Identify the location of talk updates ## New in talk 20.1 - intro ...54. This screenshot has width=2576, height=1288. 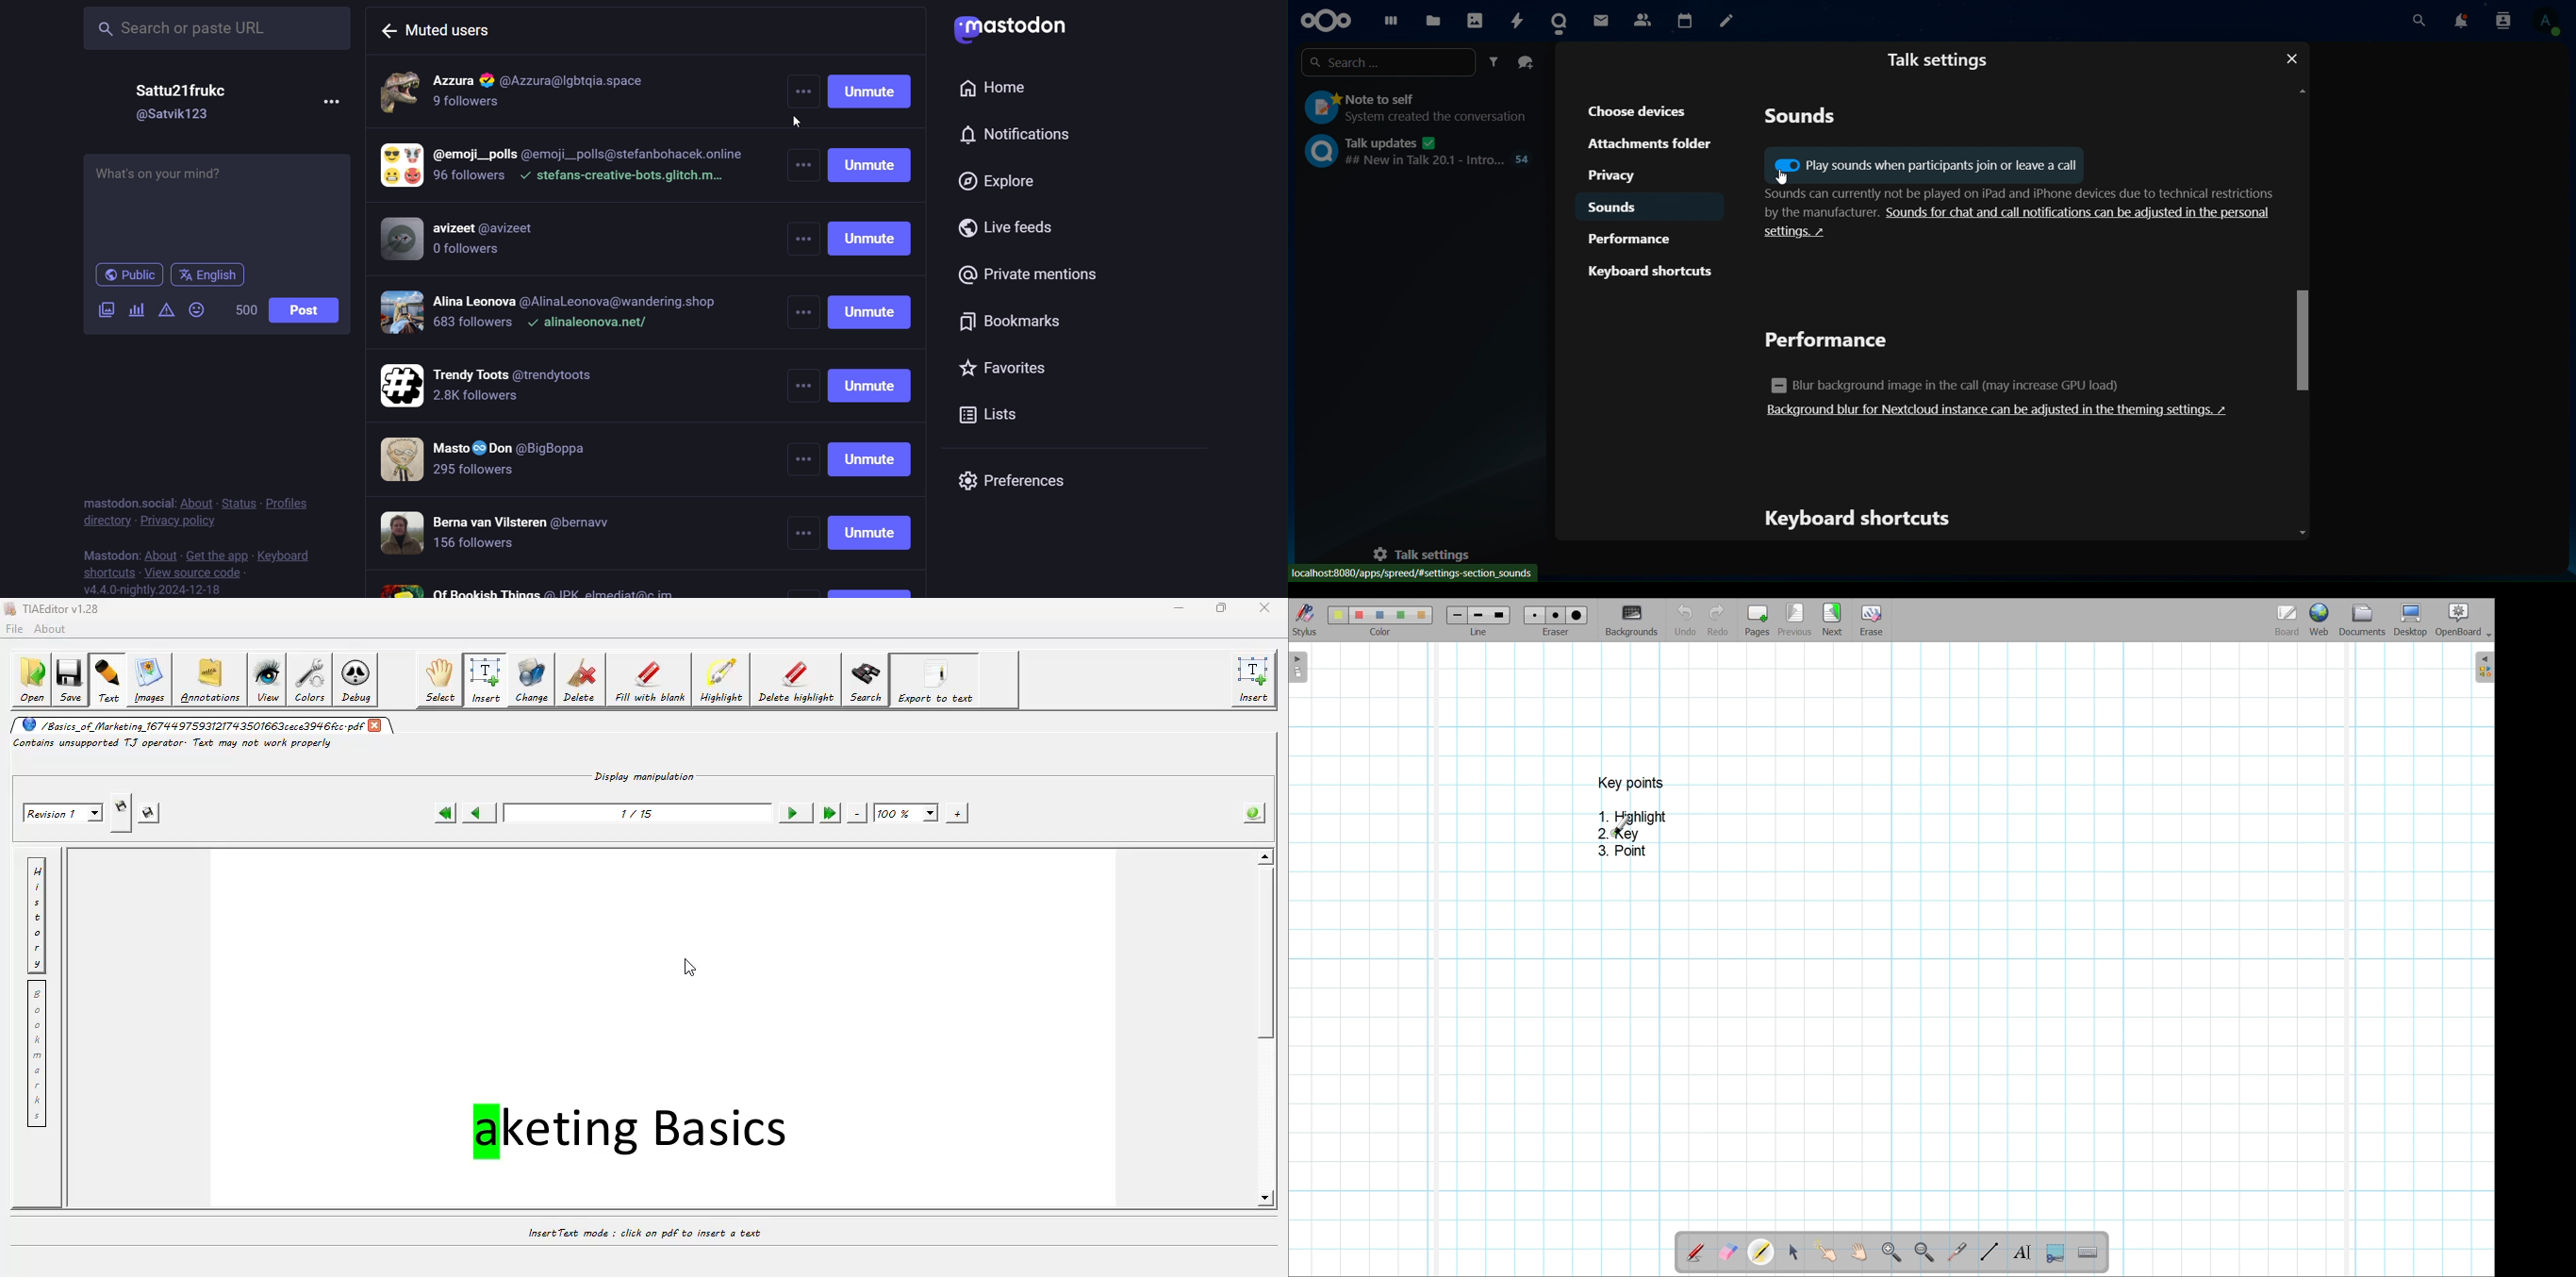
(1418, 150).